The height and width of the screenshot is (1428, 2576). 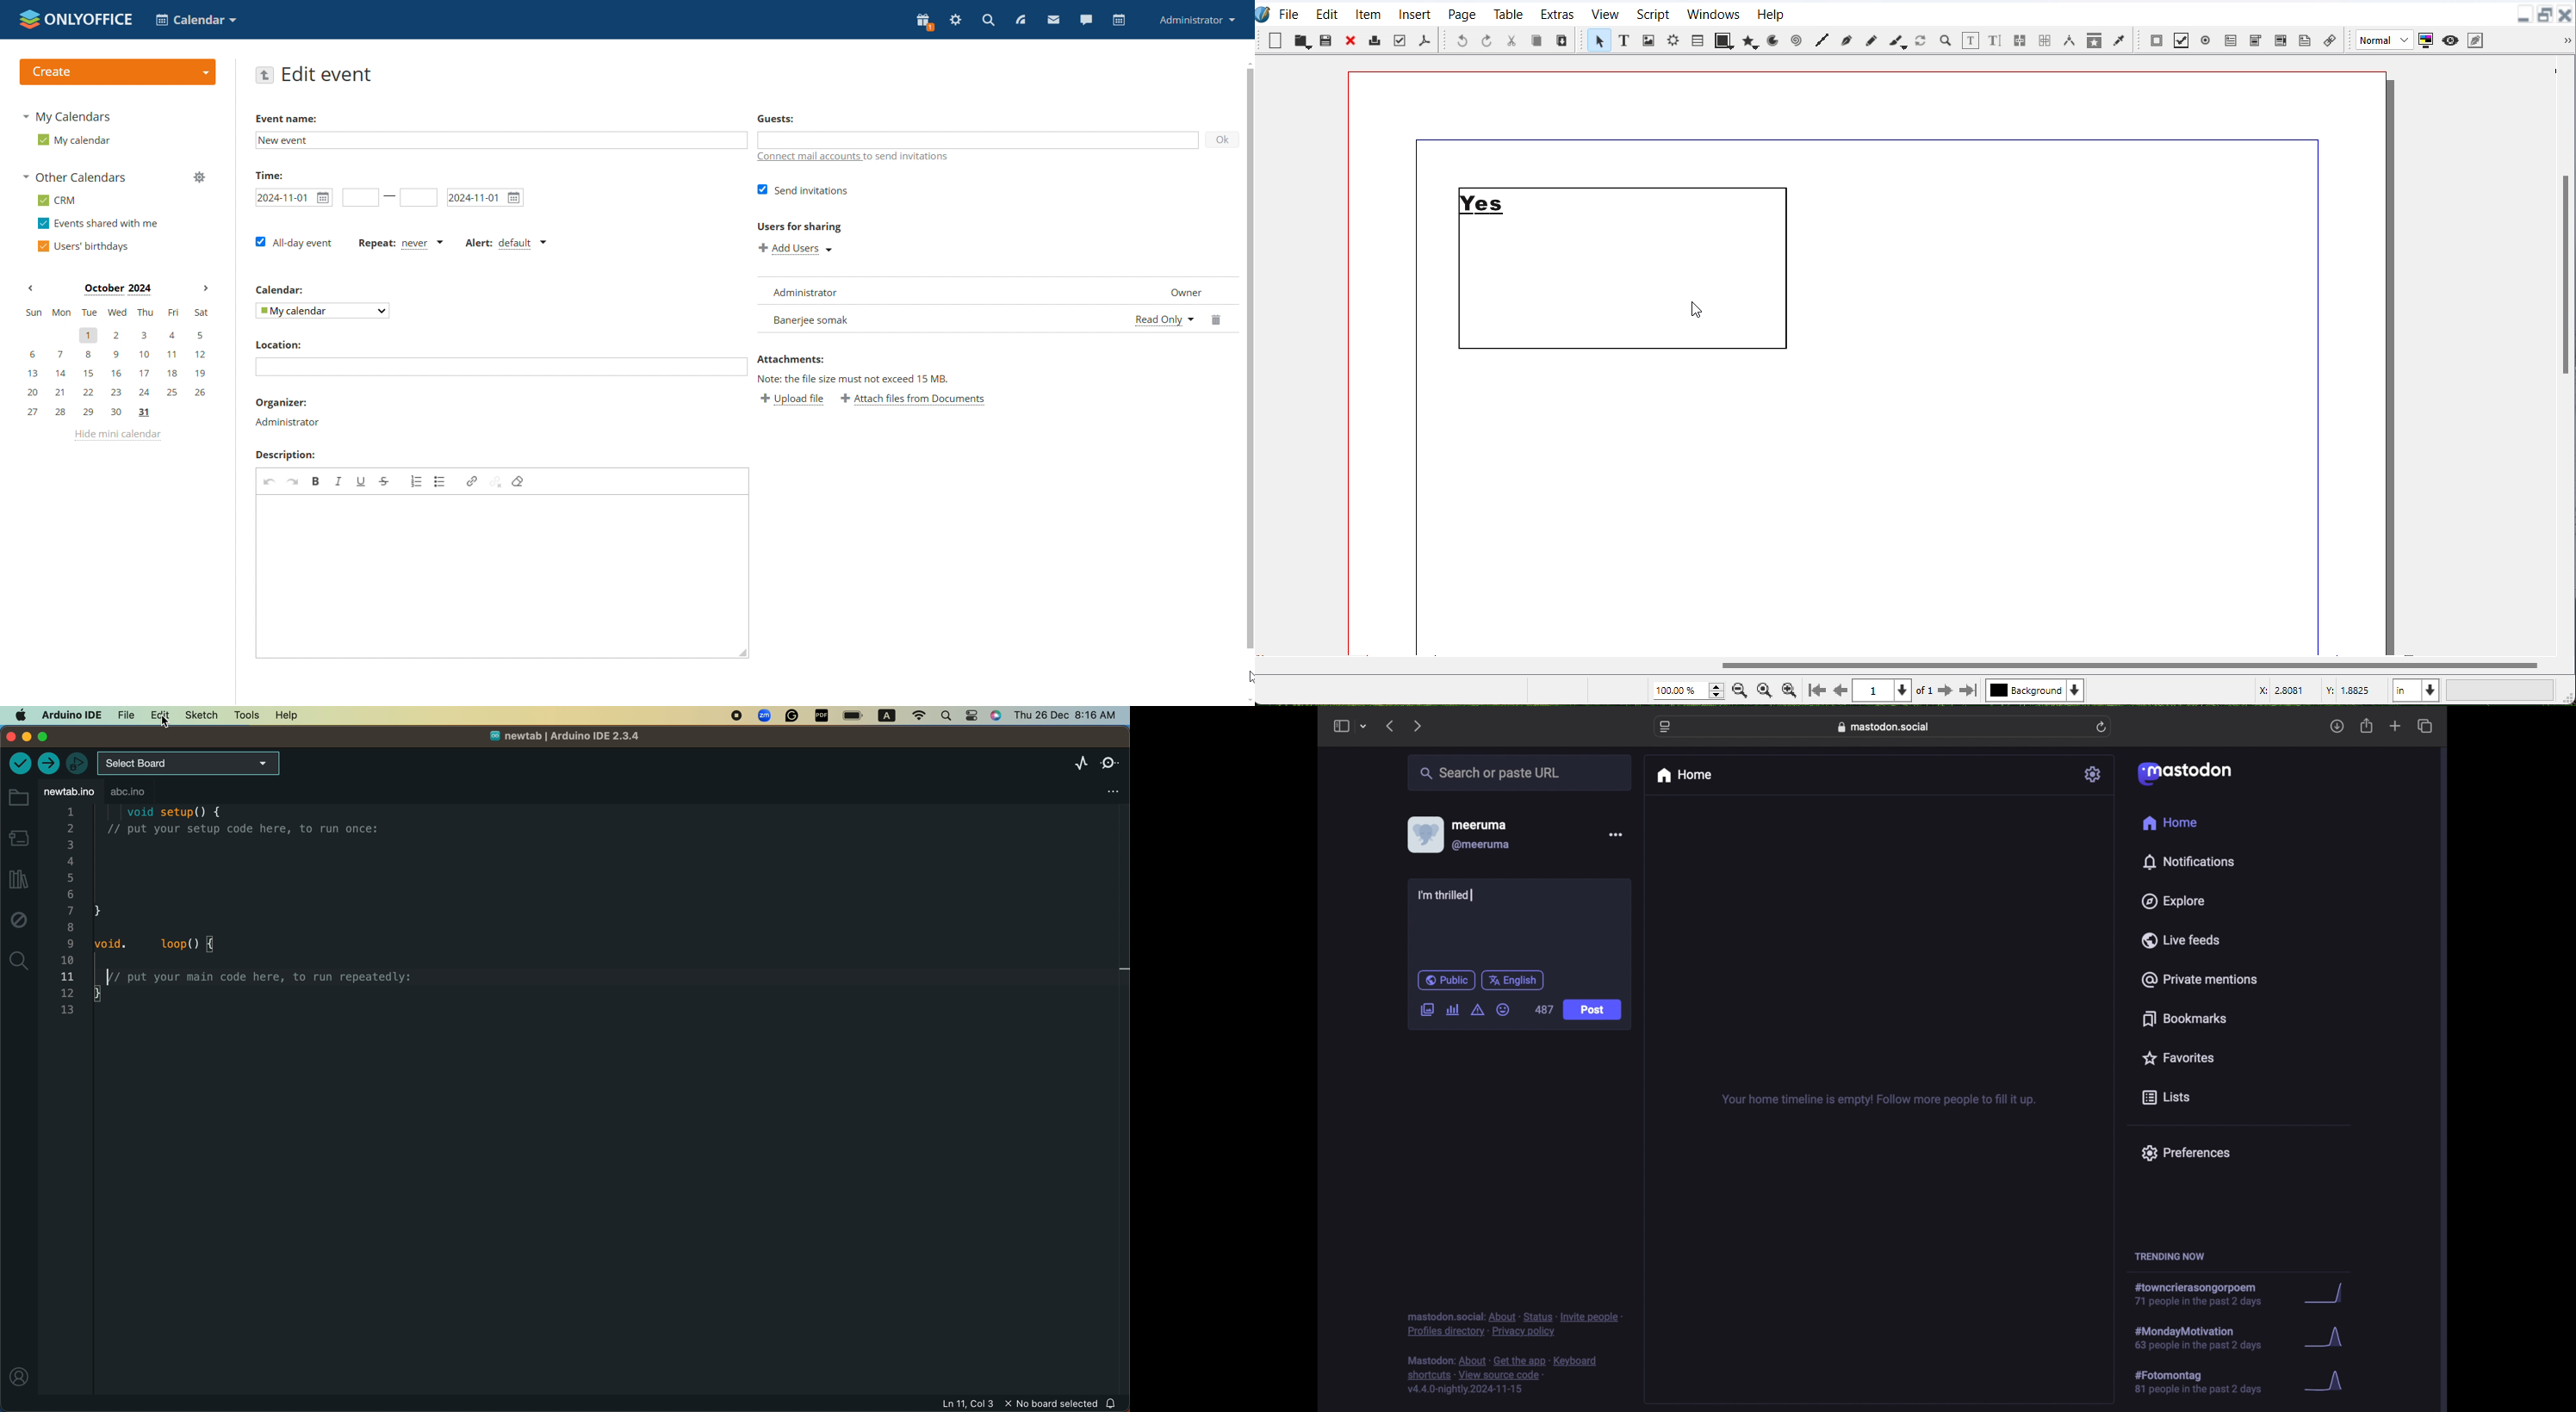 What do you see at coordinates (322, 312) in the screenshot?
I see `select calendar` at bounding box center [322, 312].